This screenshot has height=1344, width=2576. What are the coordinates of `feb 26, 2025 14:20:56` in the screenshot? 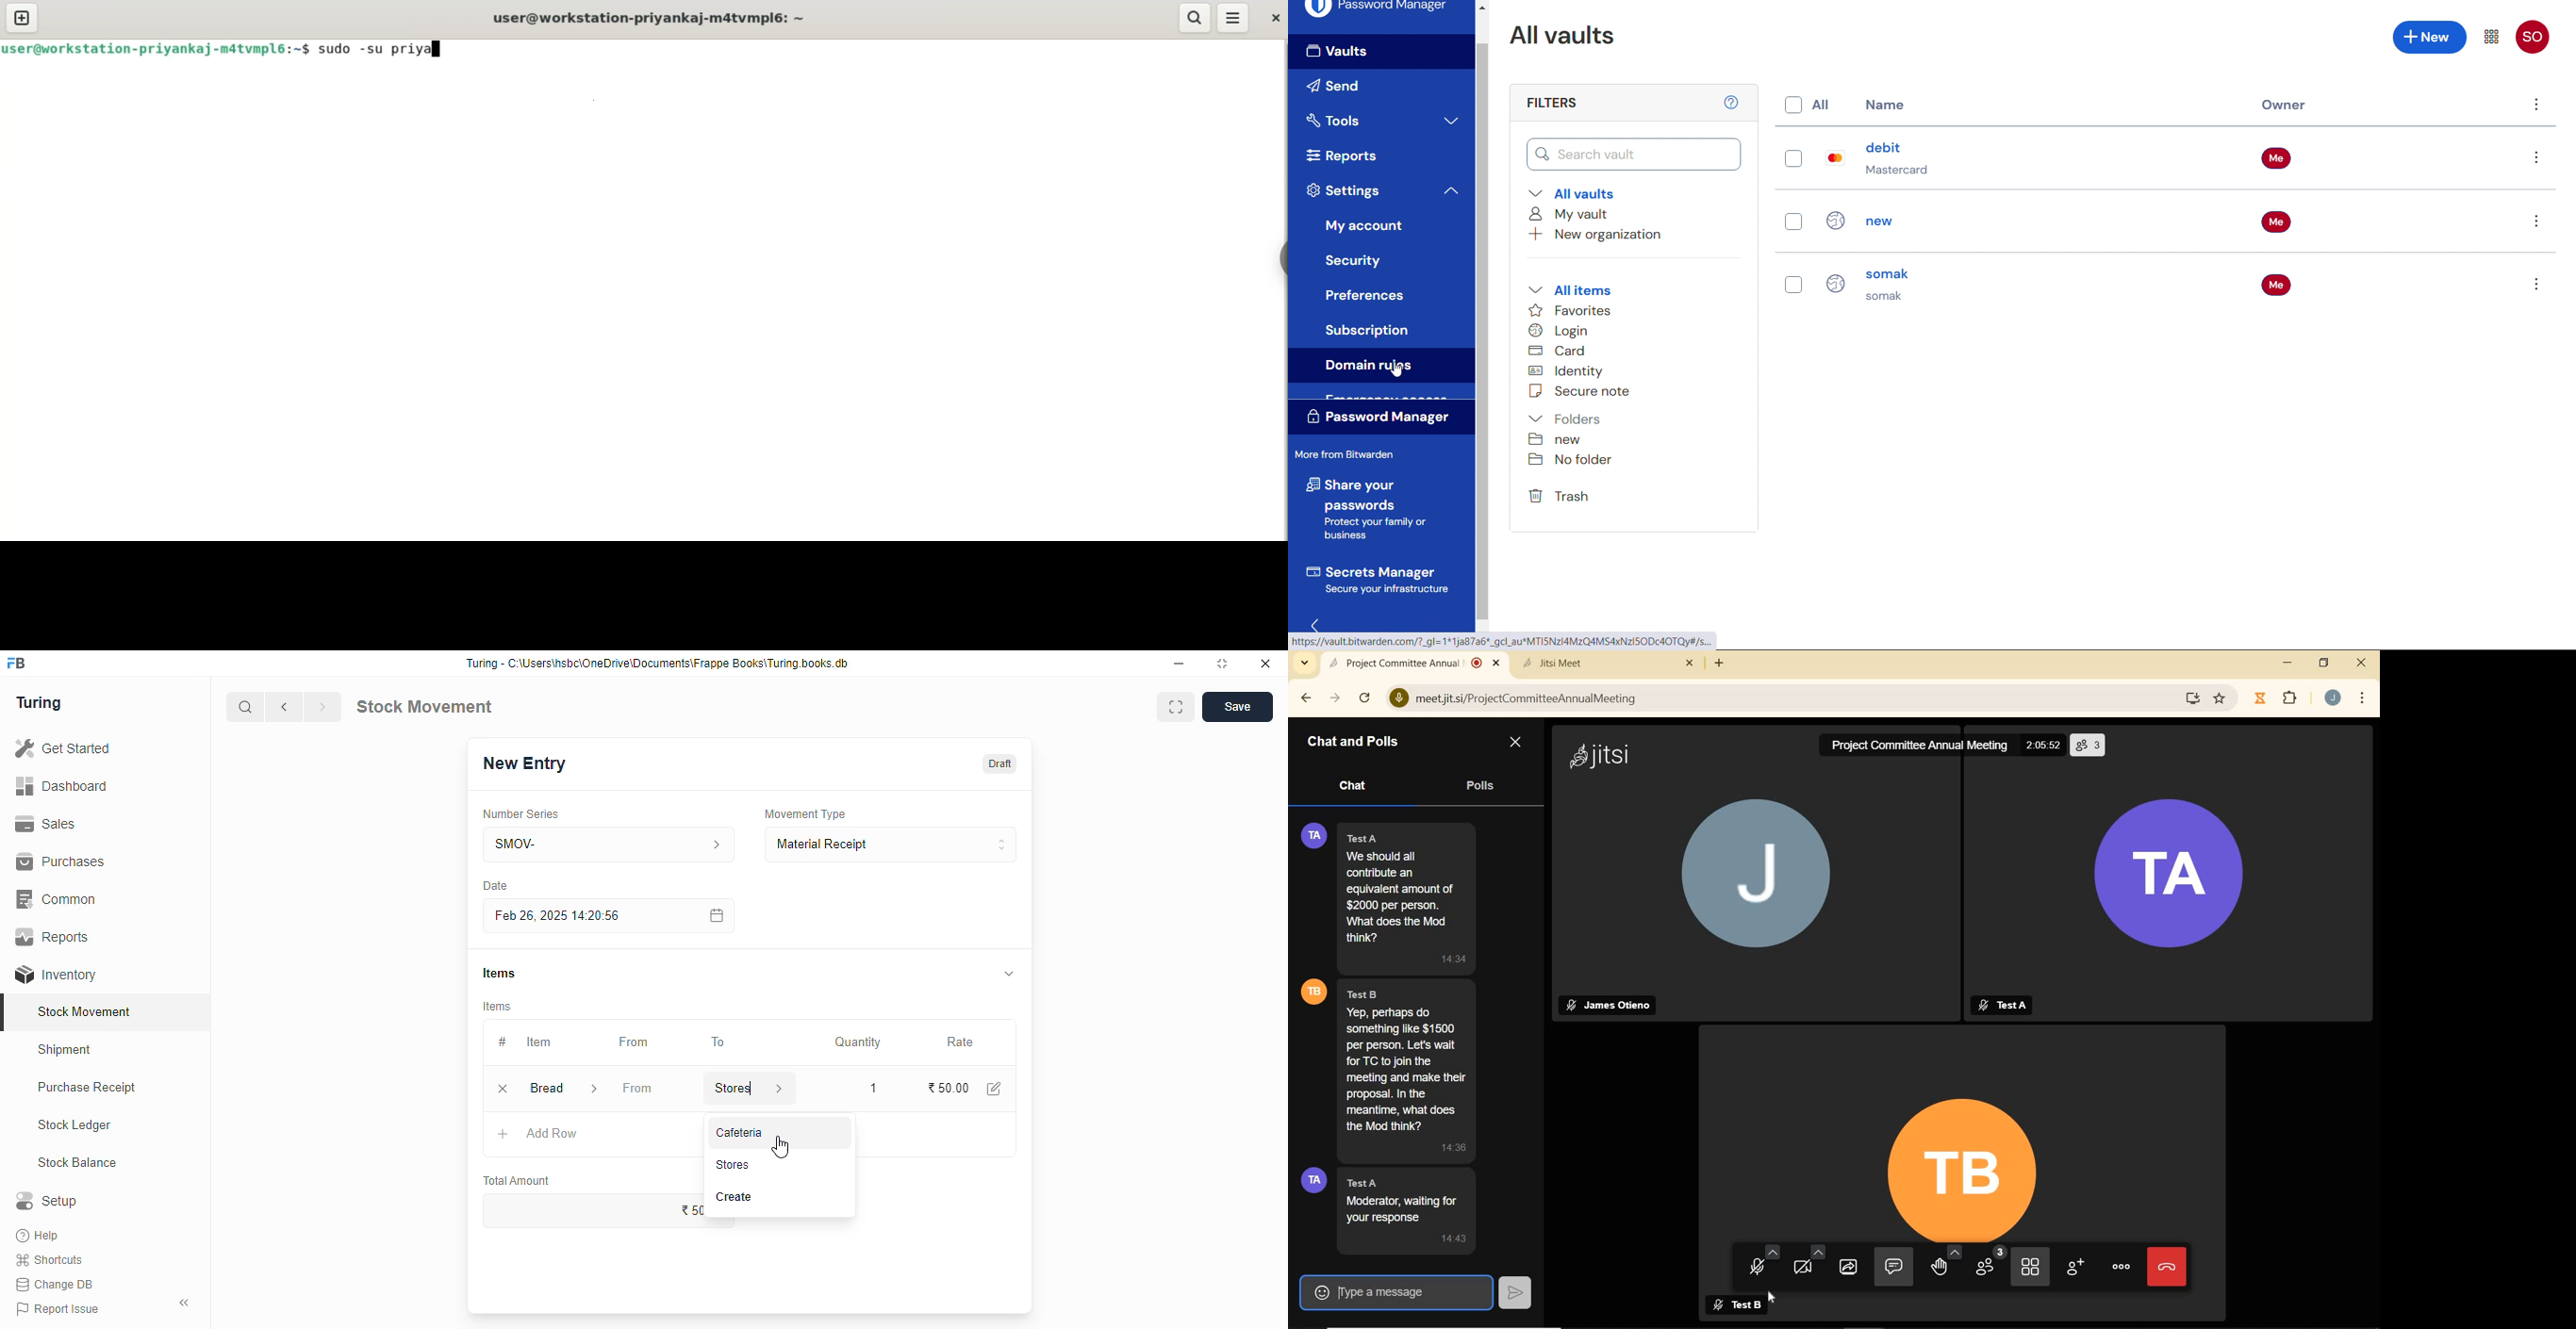 It's located at (561, 916).